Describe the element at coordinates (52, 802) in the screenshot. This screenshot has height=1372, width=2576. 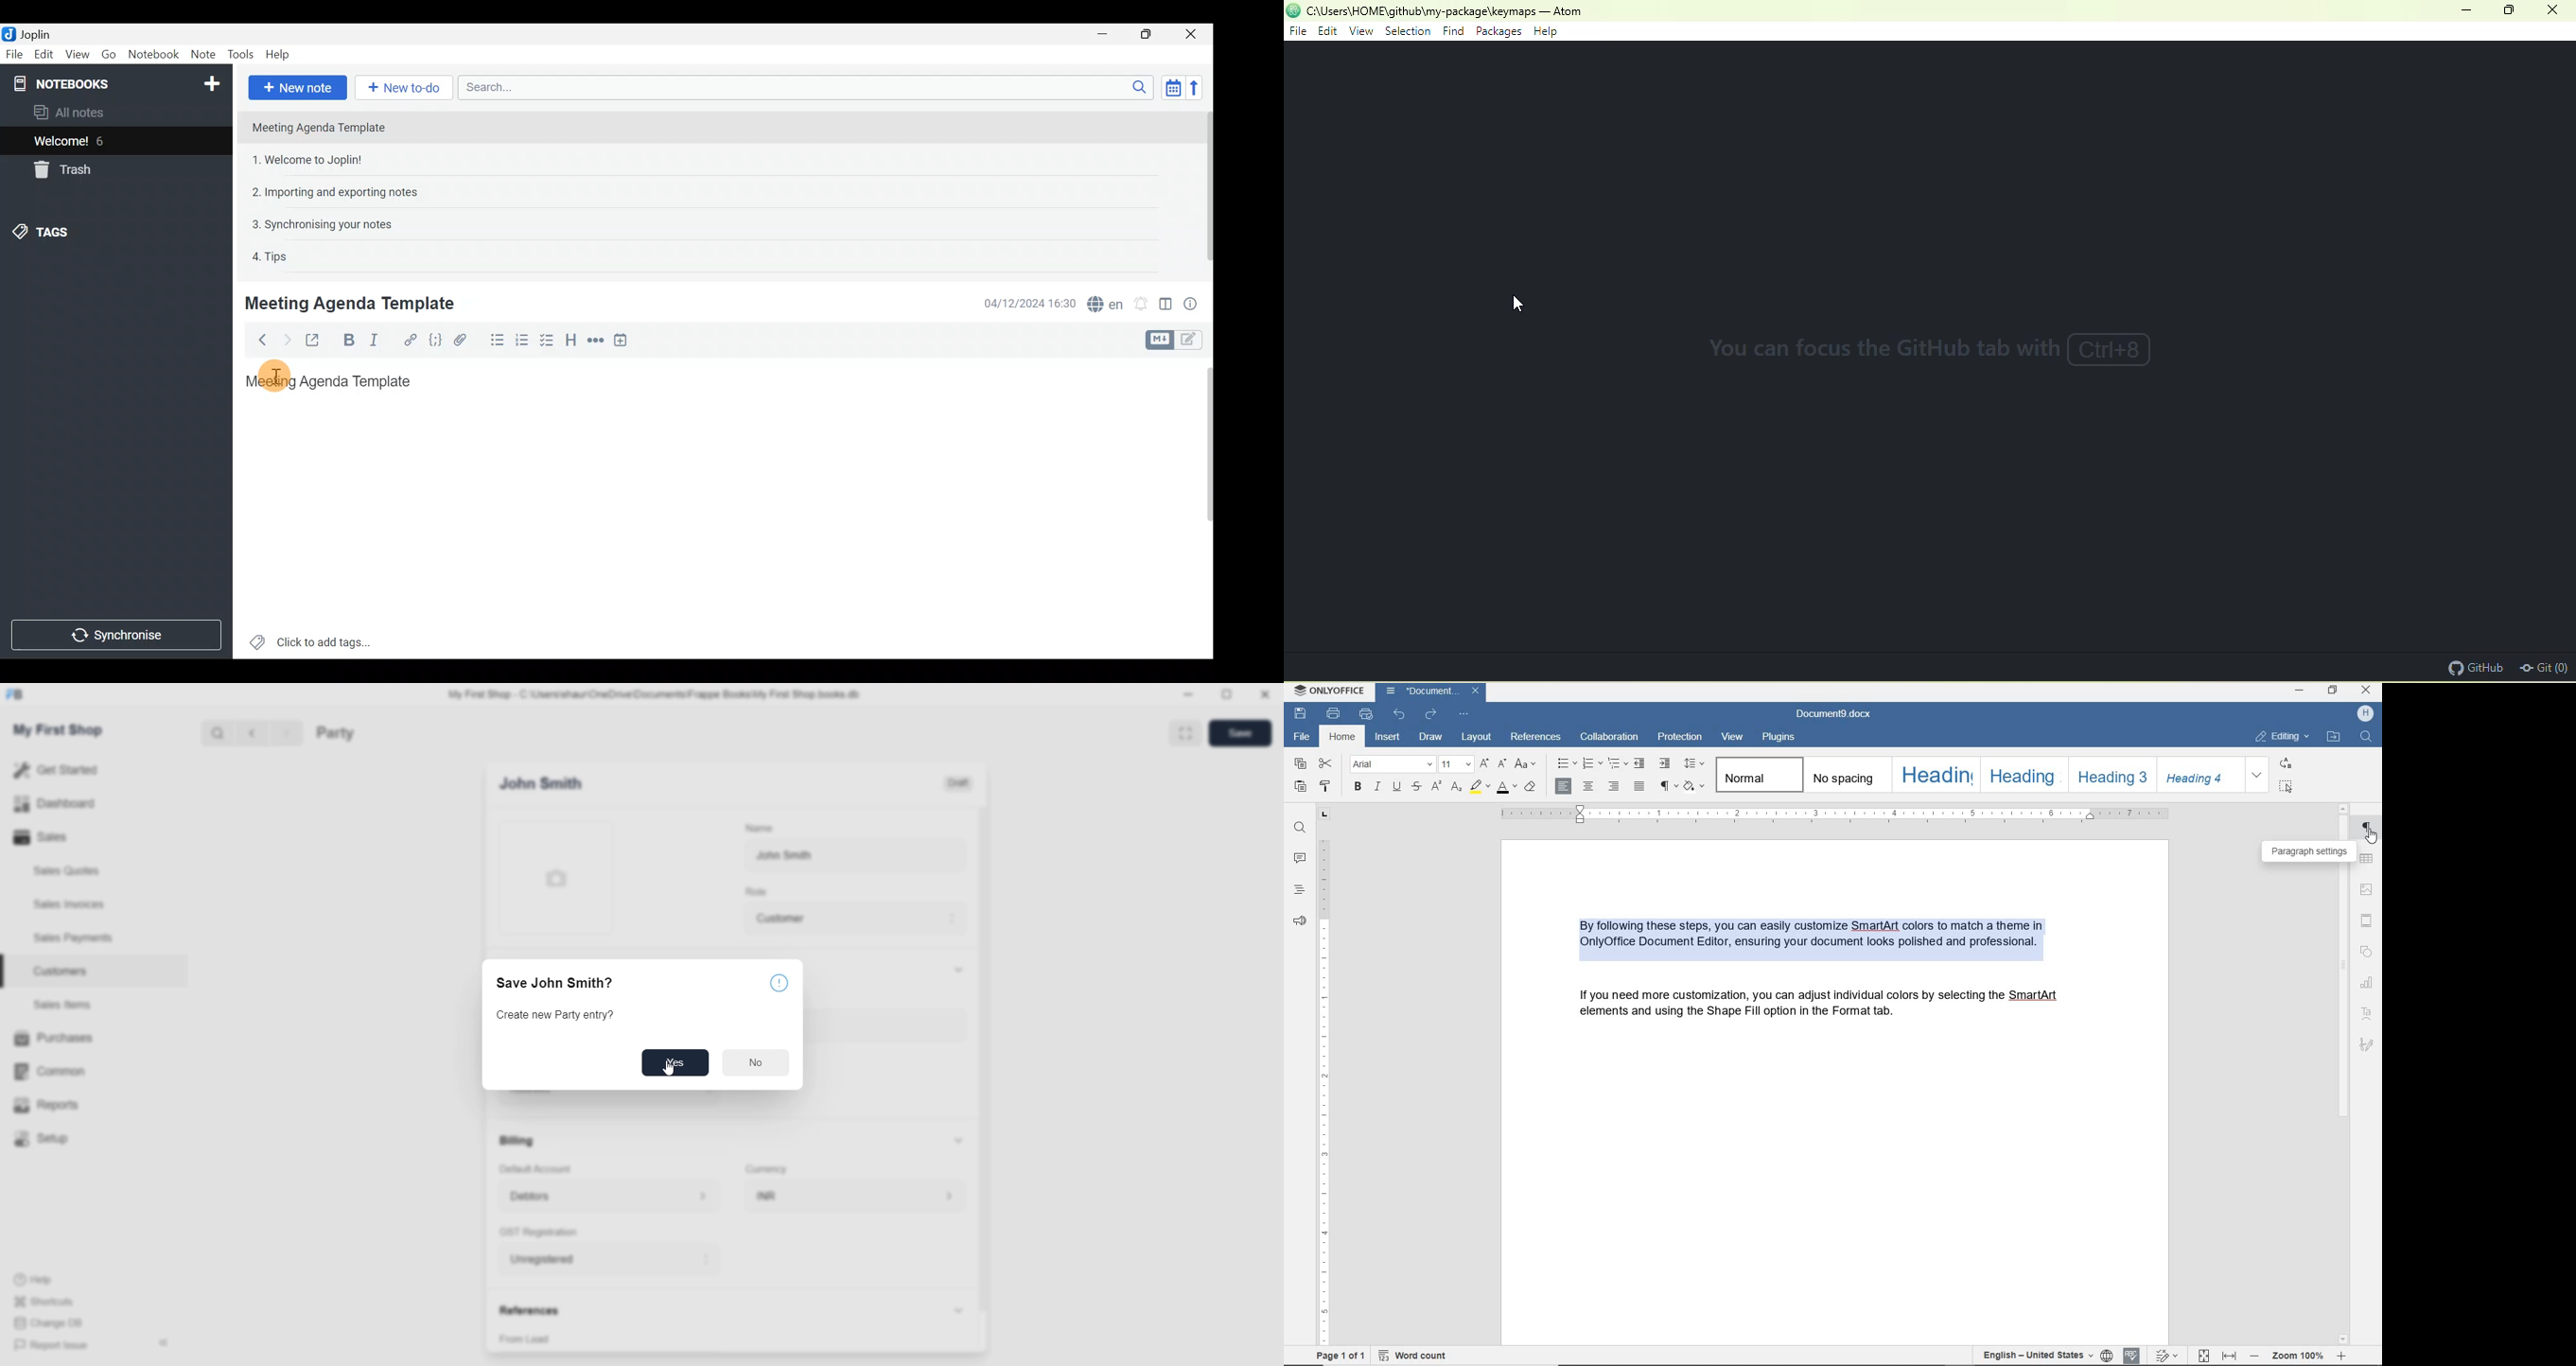
I see `Dashboard` at that location.